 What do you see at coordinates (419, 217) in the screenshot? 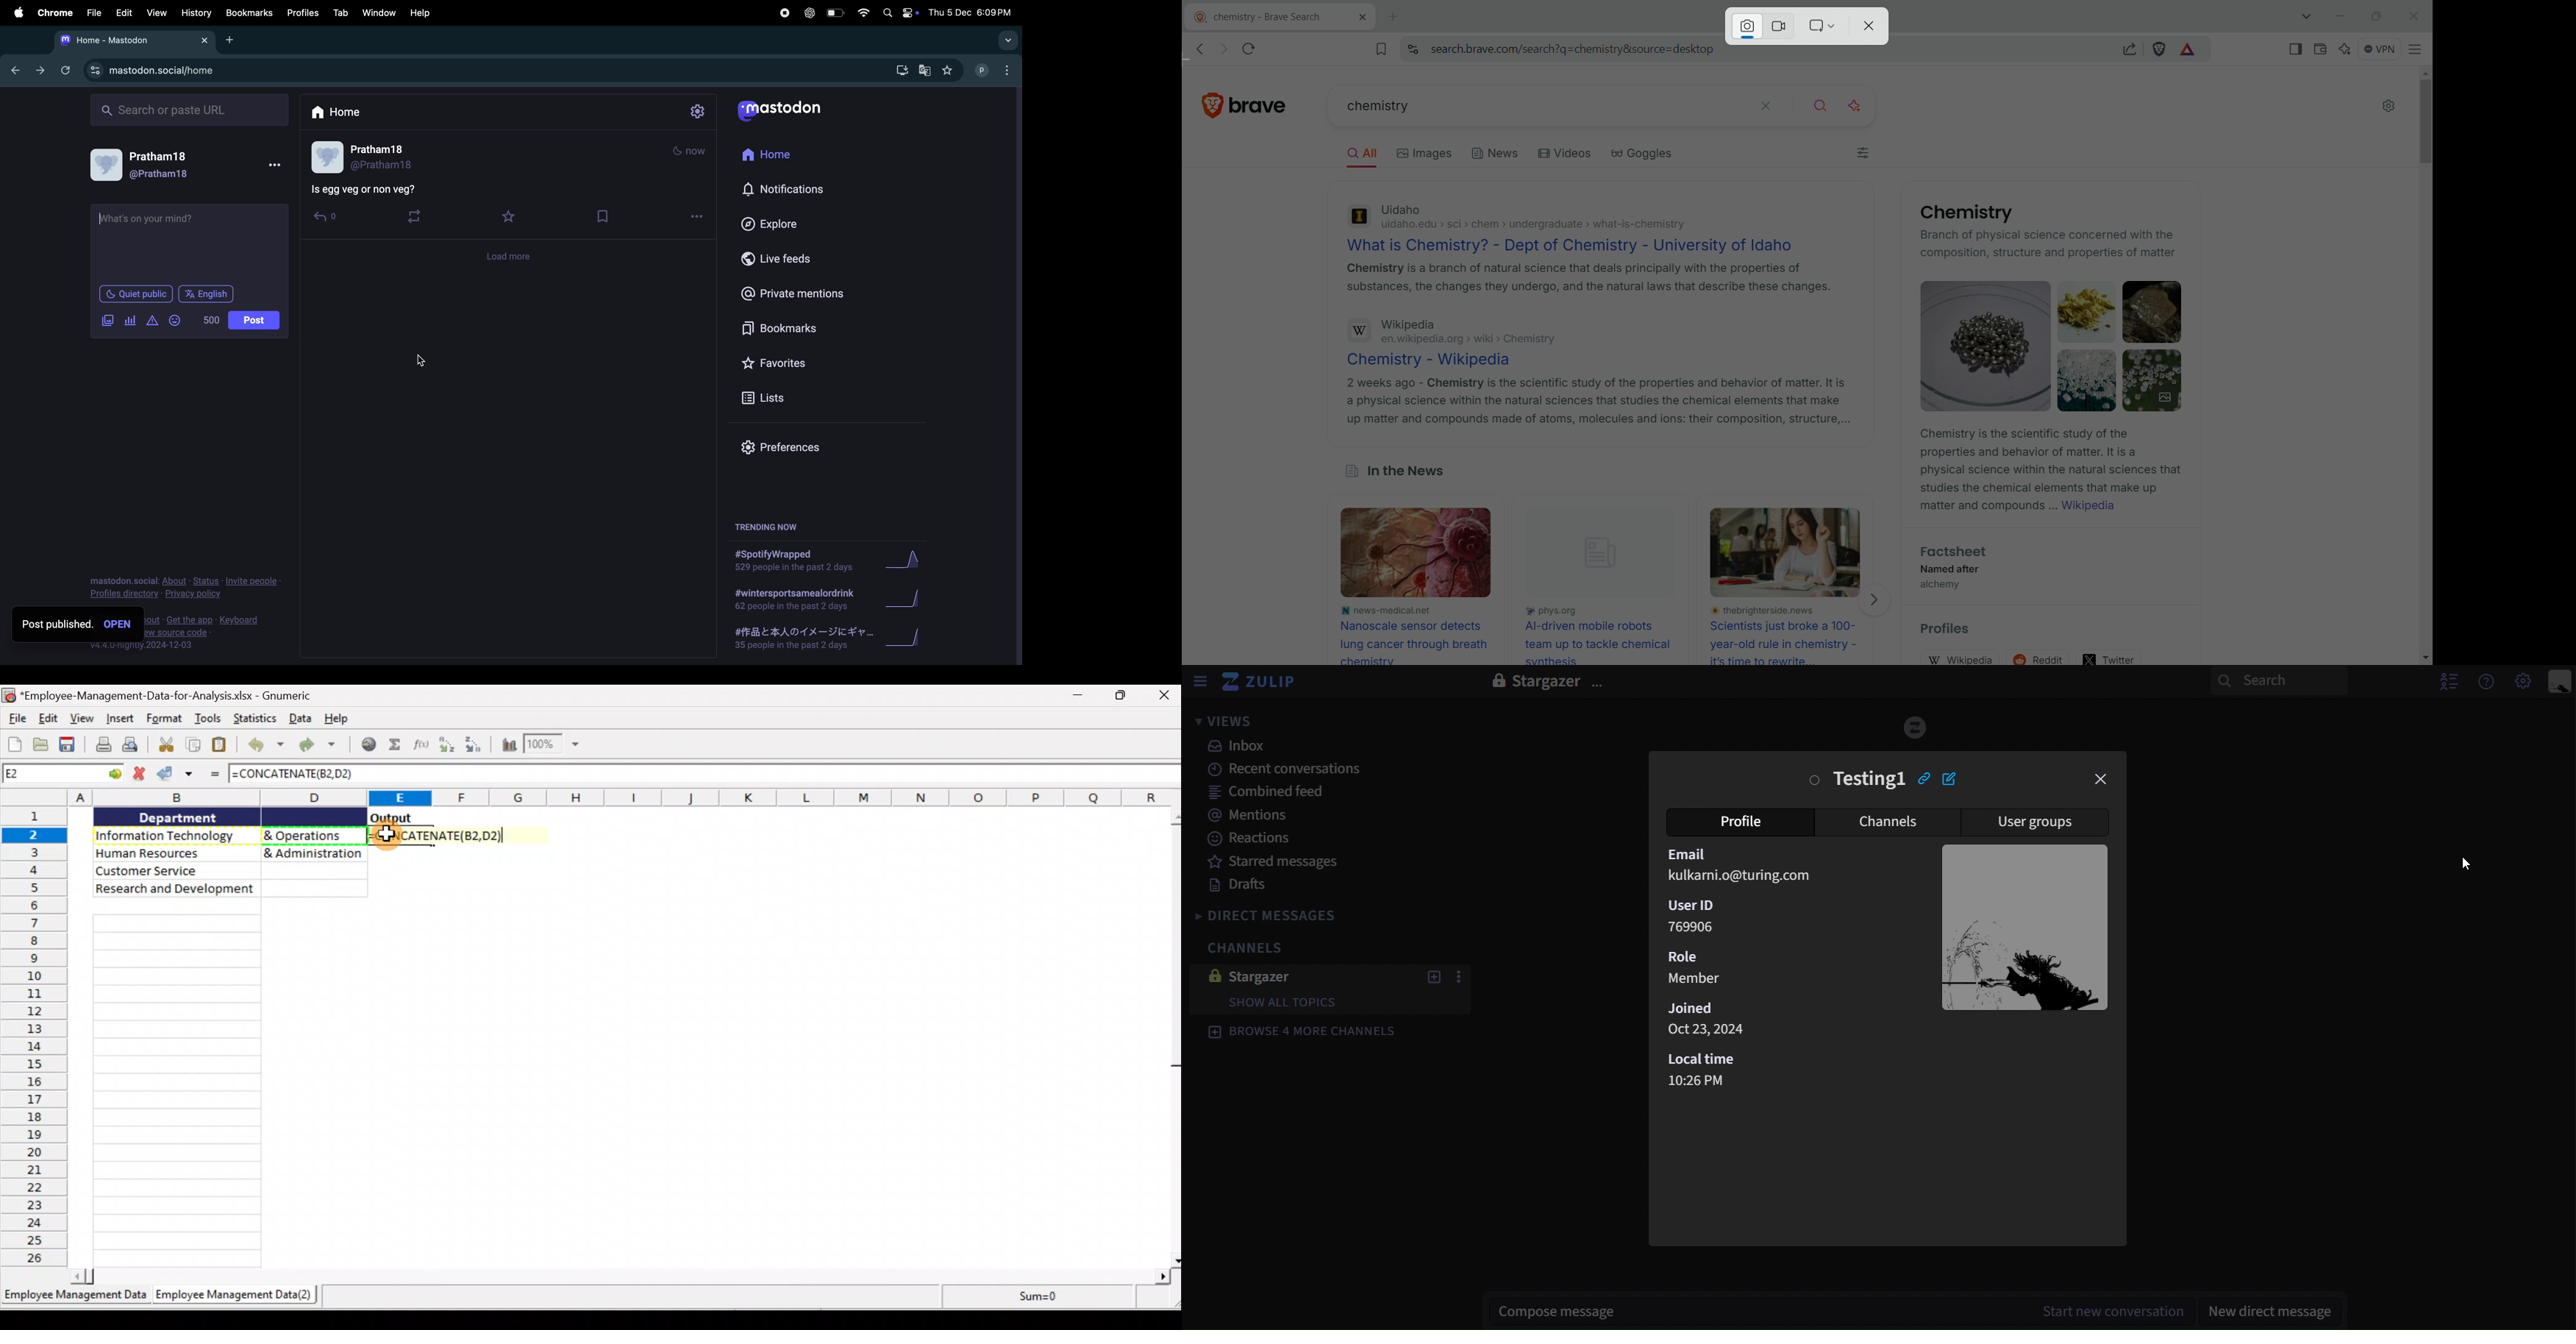
I see `boost` at bounding box center [419, 217].